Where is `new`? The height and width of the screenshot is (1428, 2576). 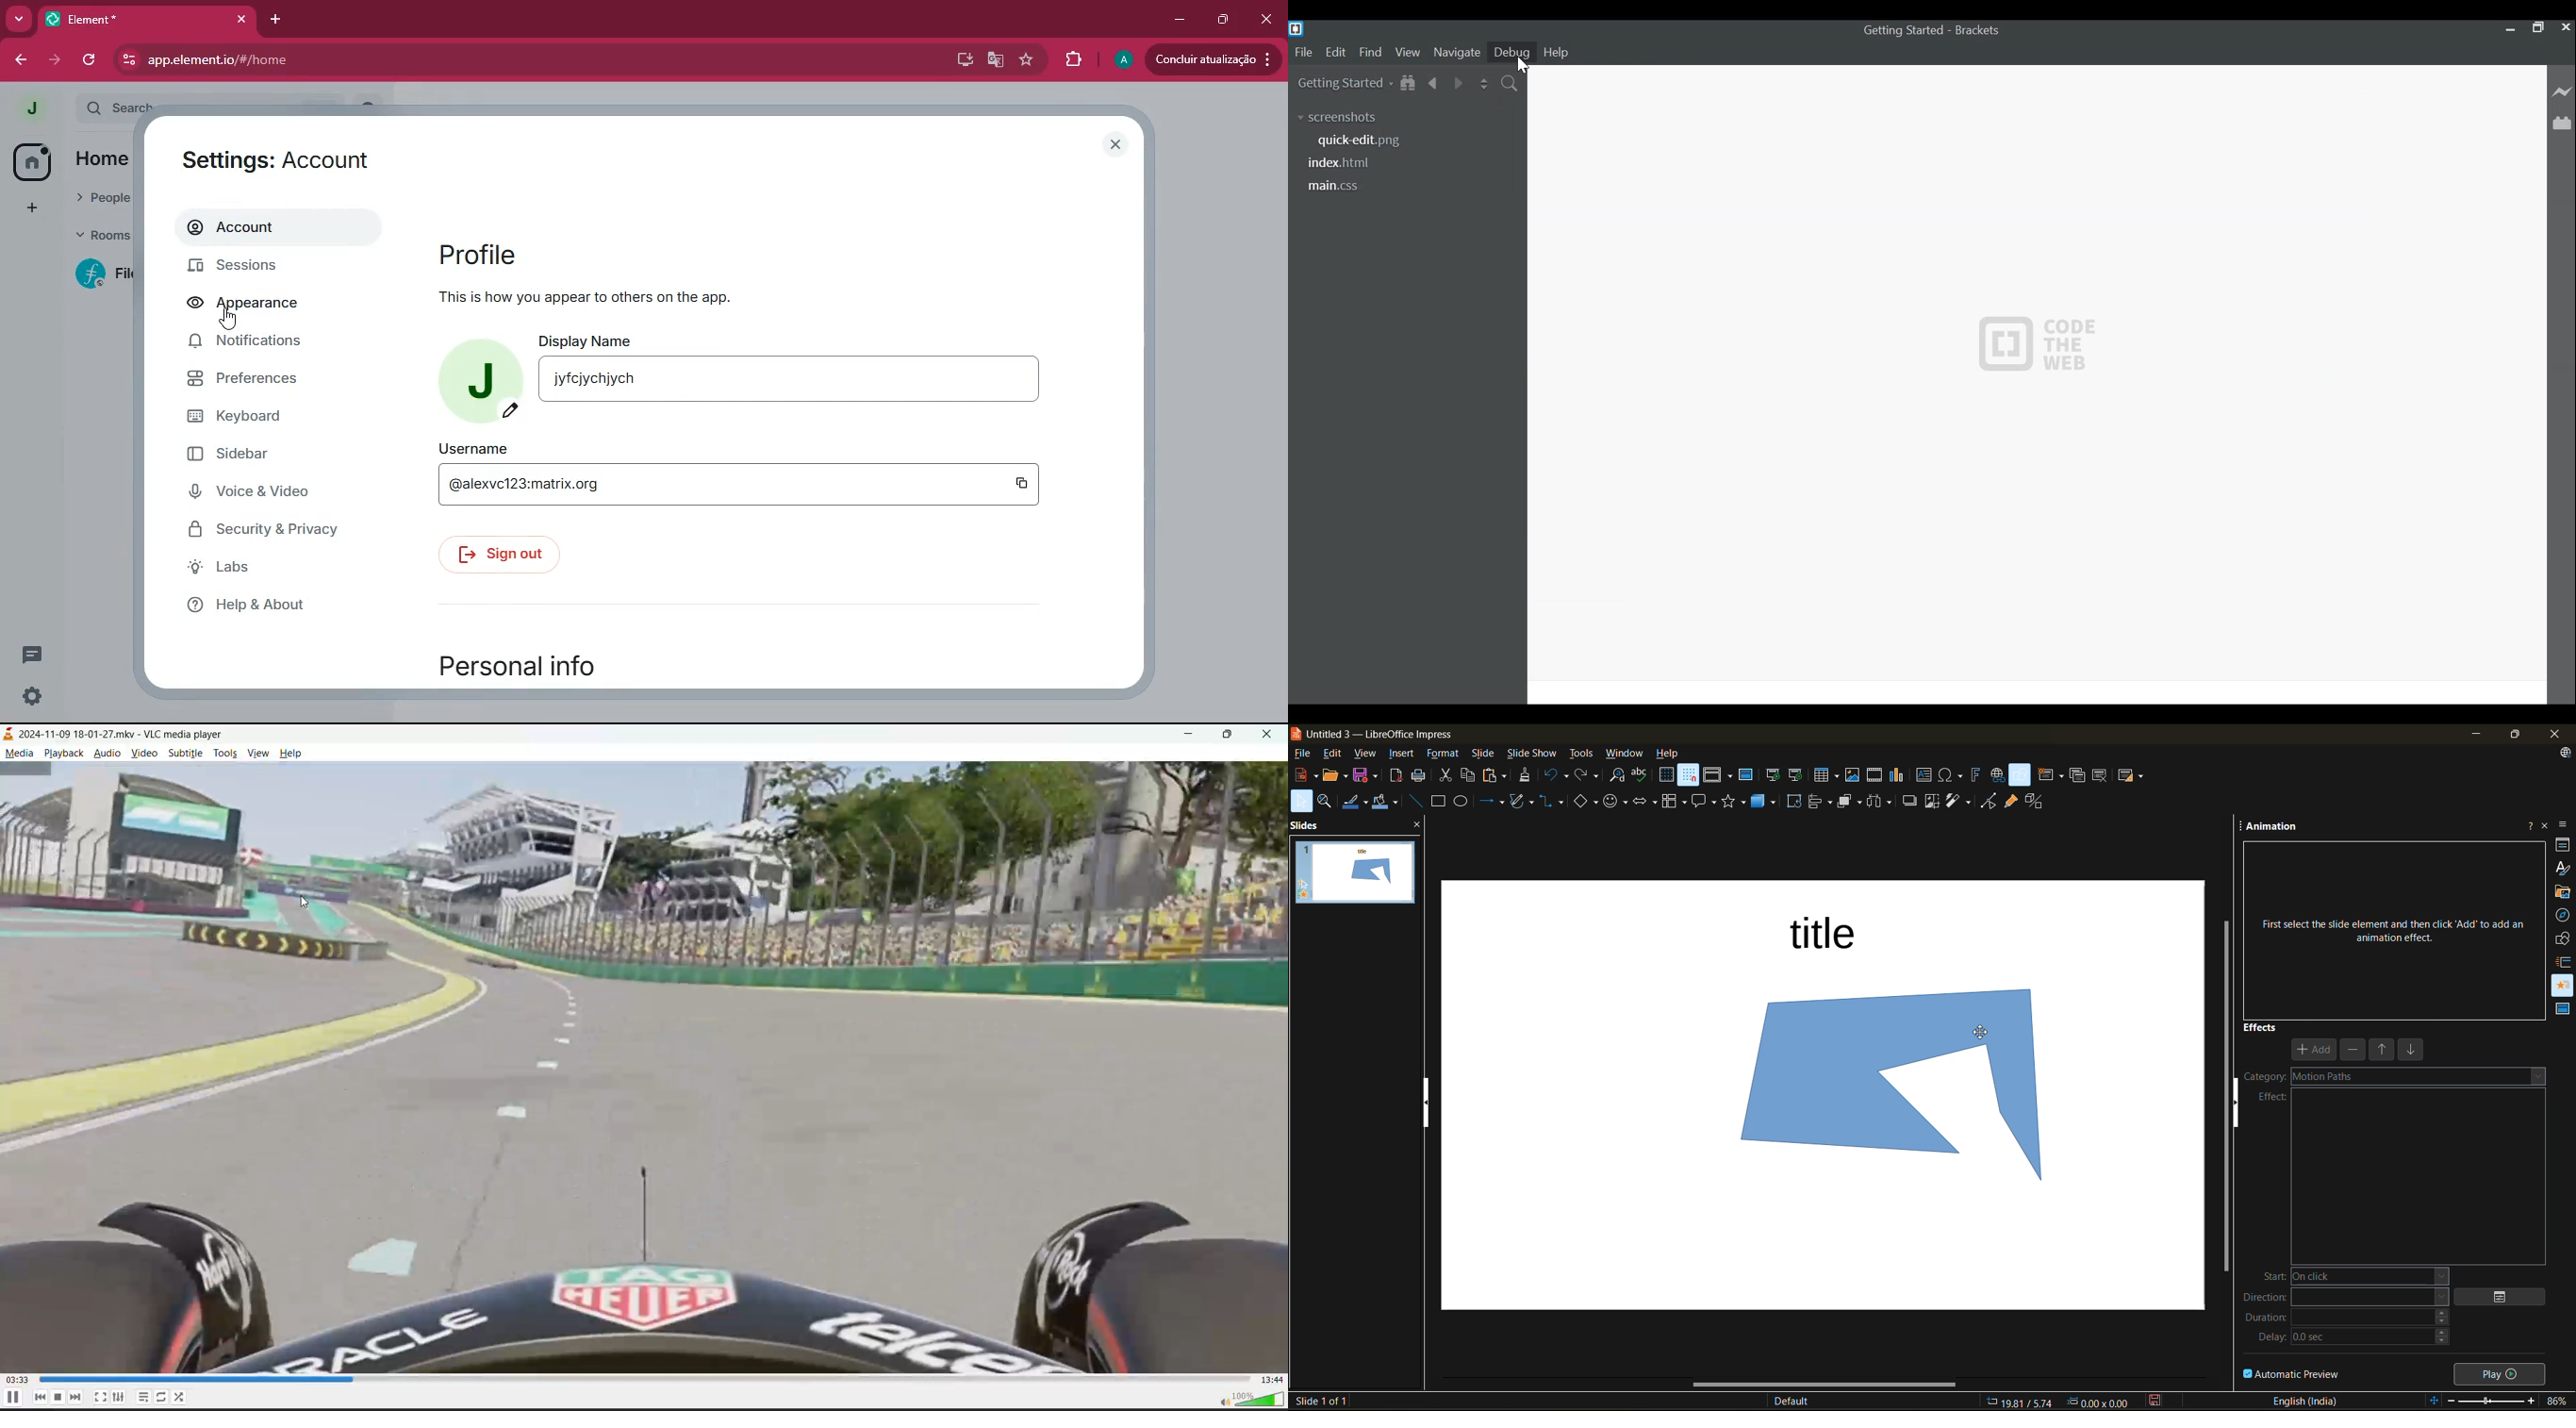
new is located at coordinates (1304, 775).